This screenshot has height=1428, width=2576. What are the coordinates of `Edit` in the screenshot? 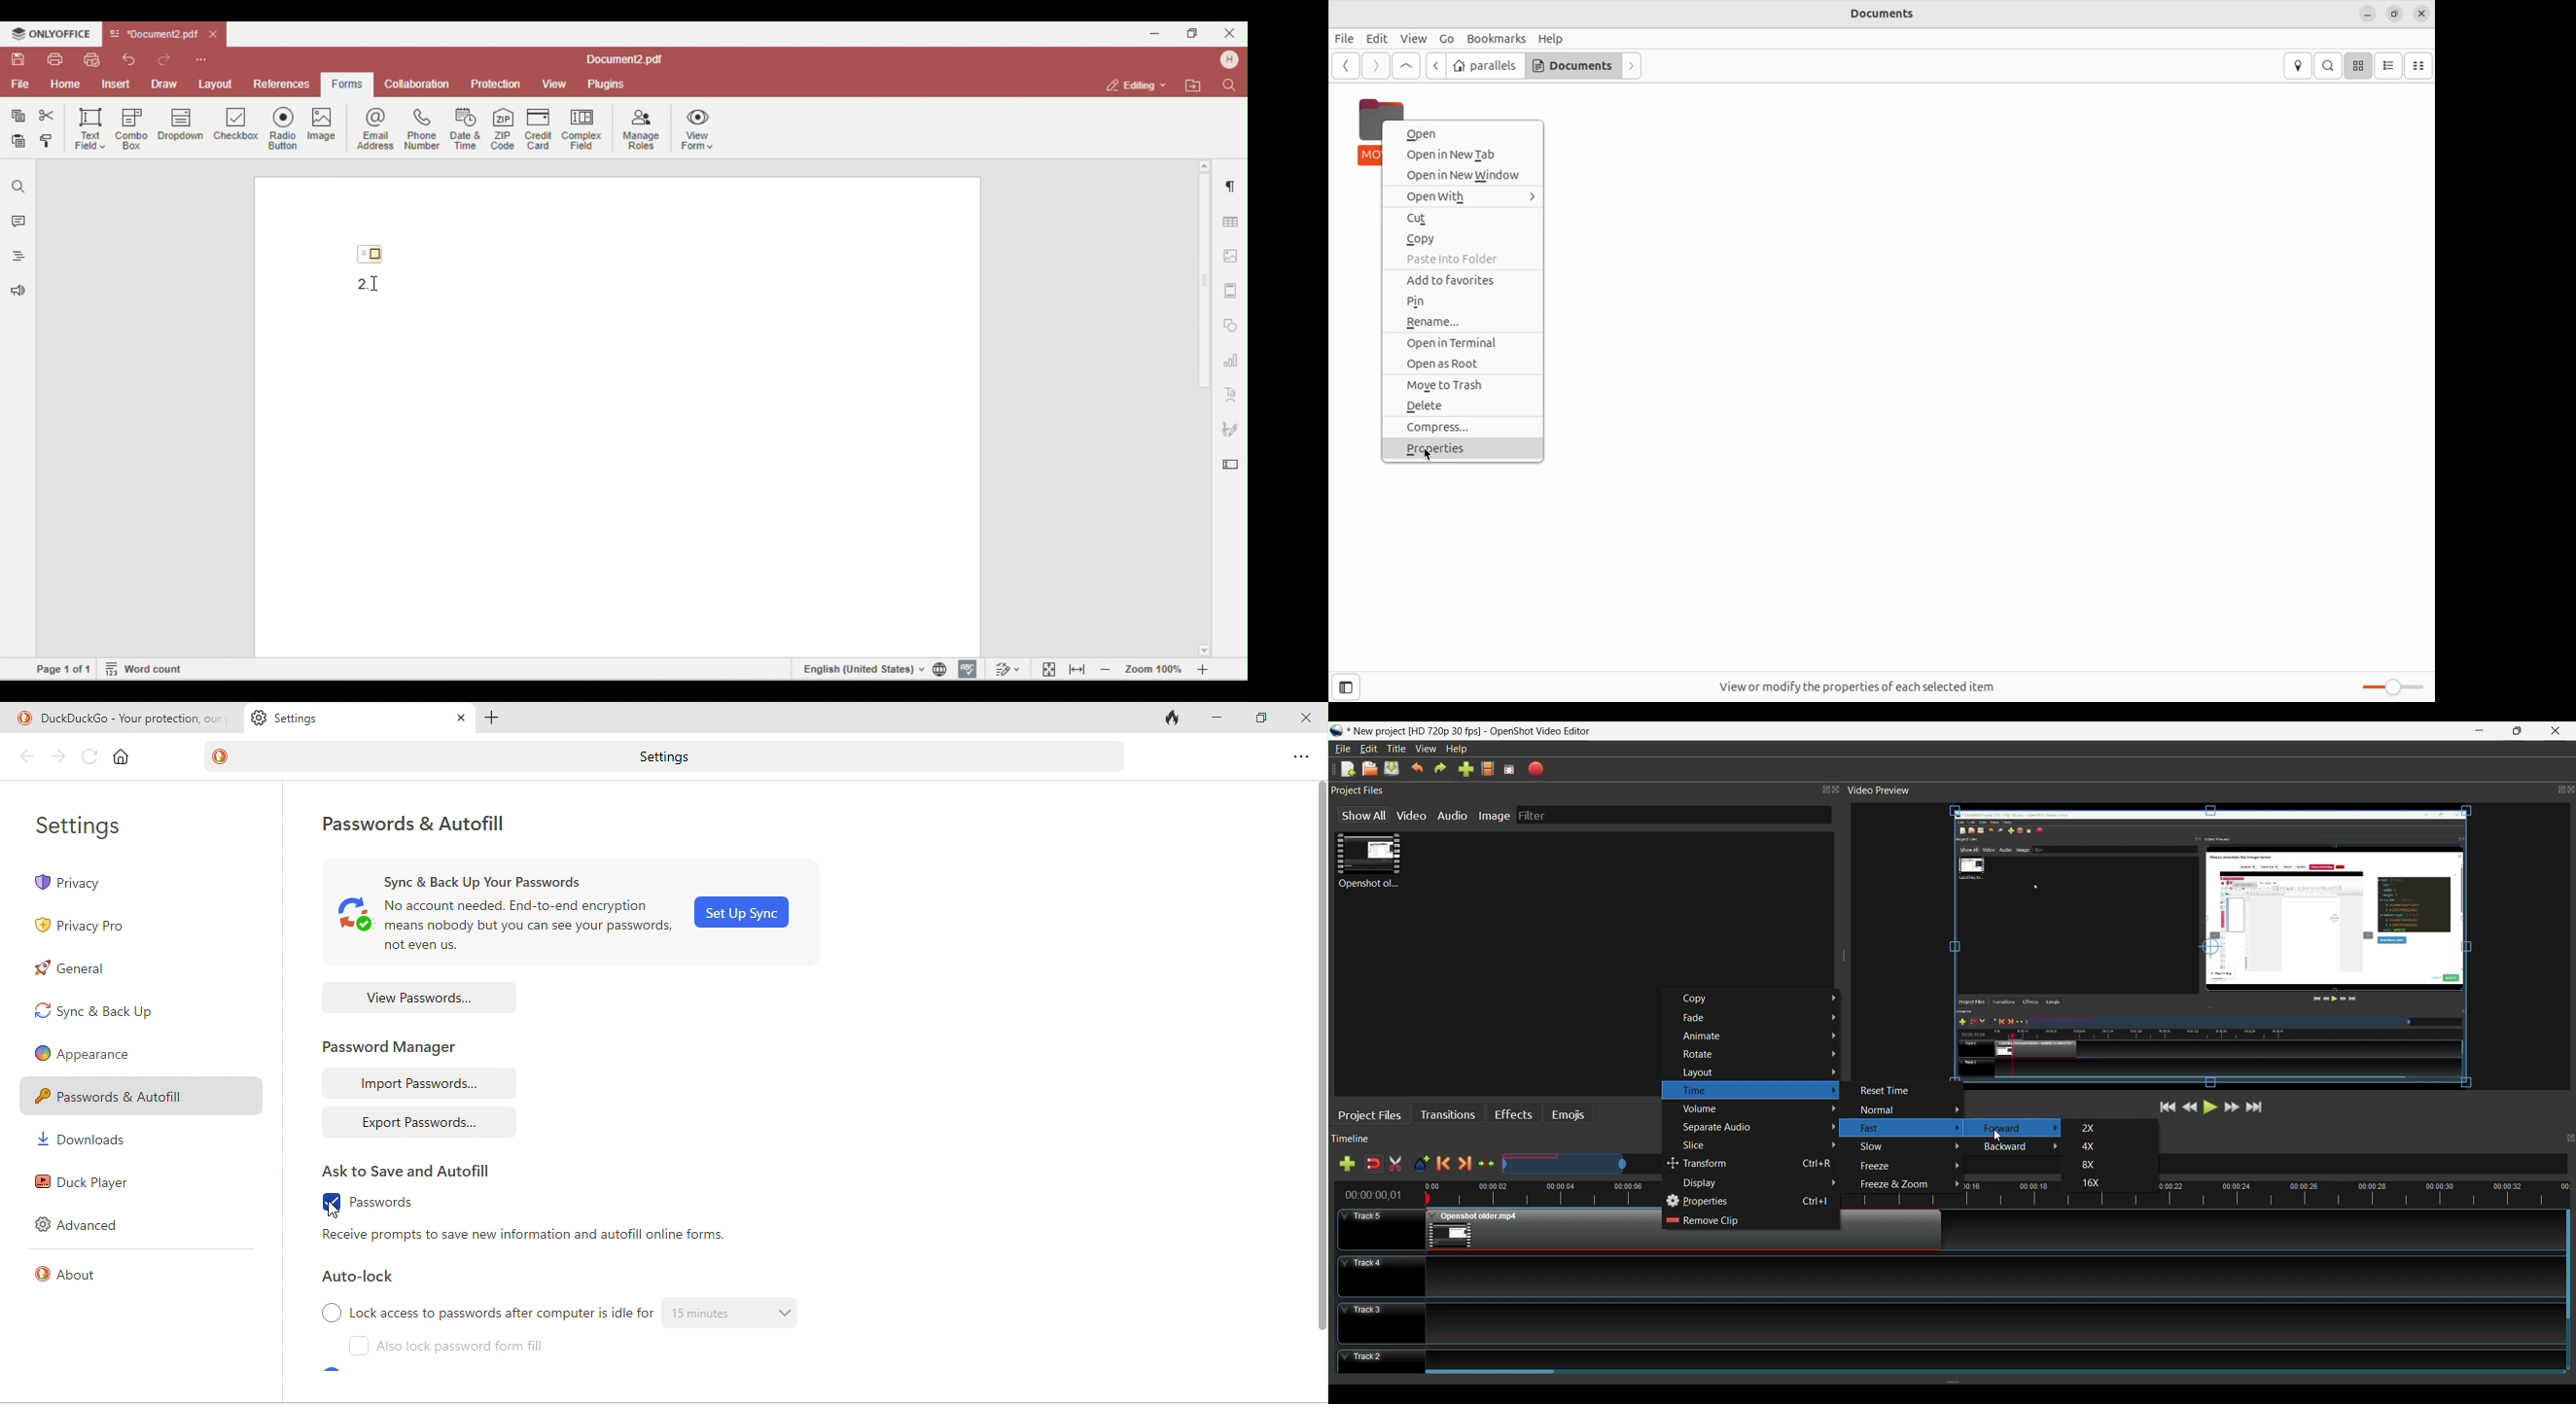 It's located at (1376, 38).